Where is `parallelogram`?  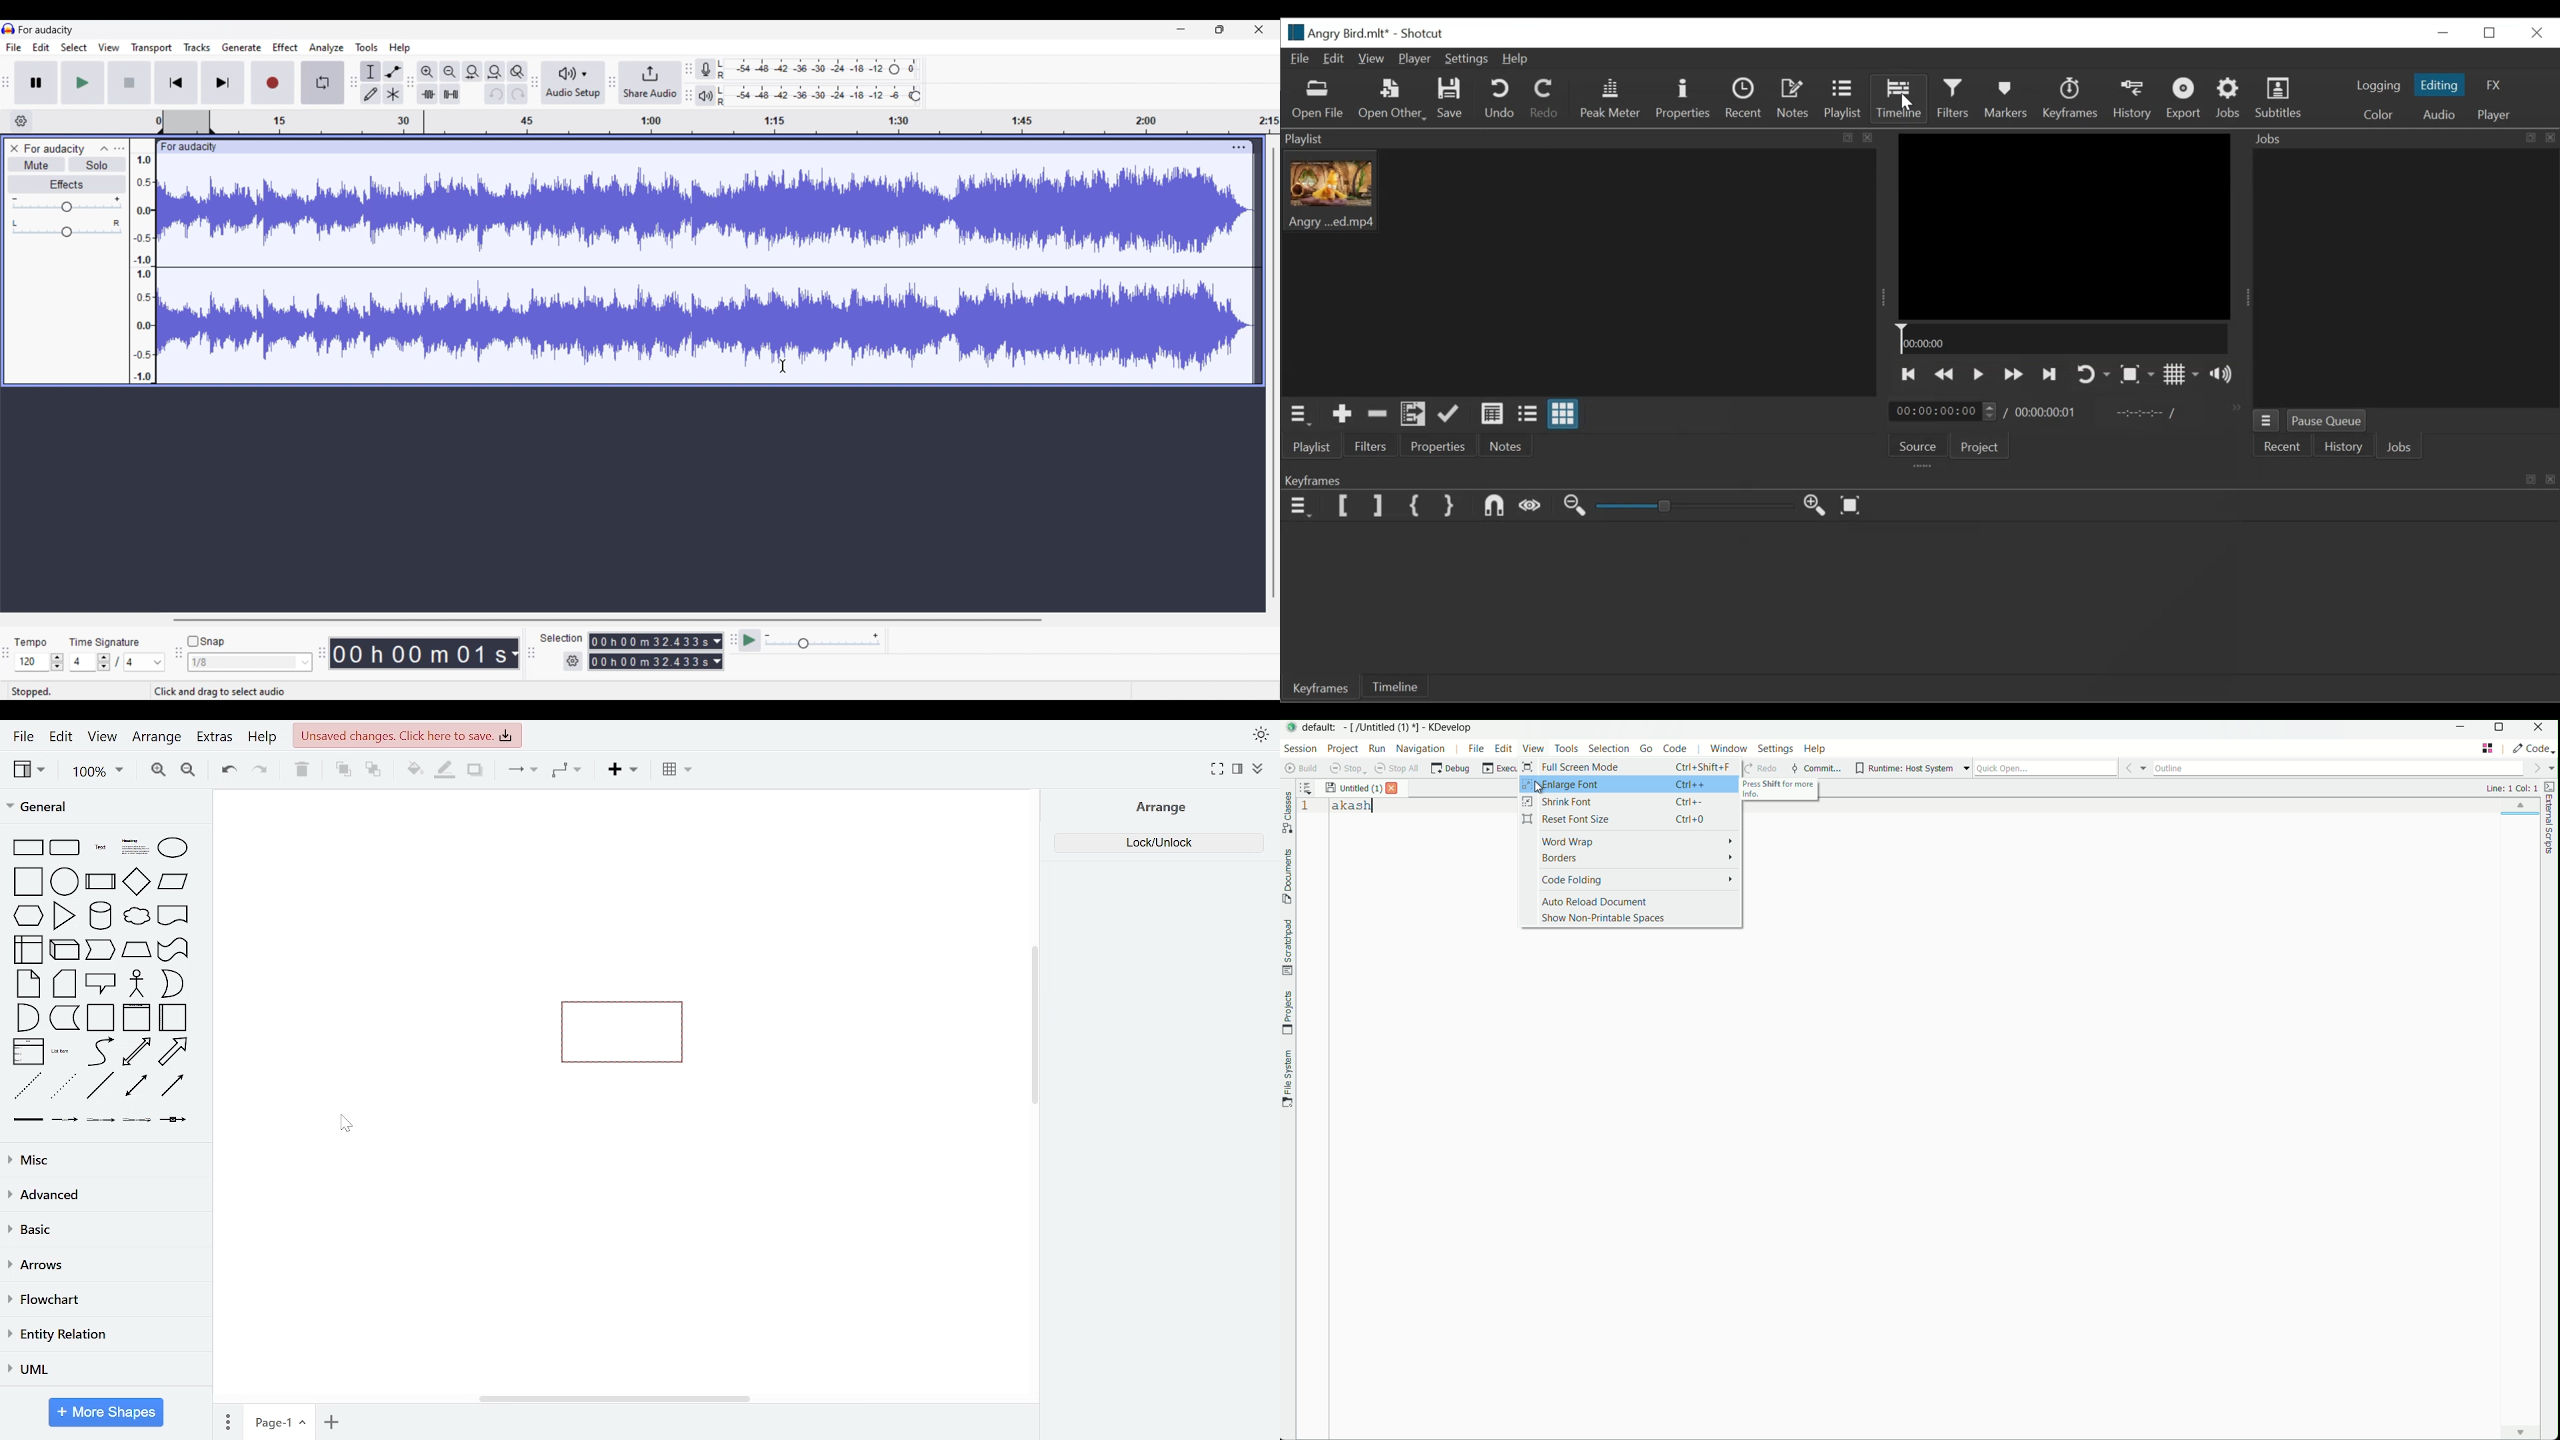
parallelogram is located at coordinates (174, 883).